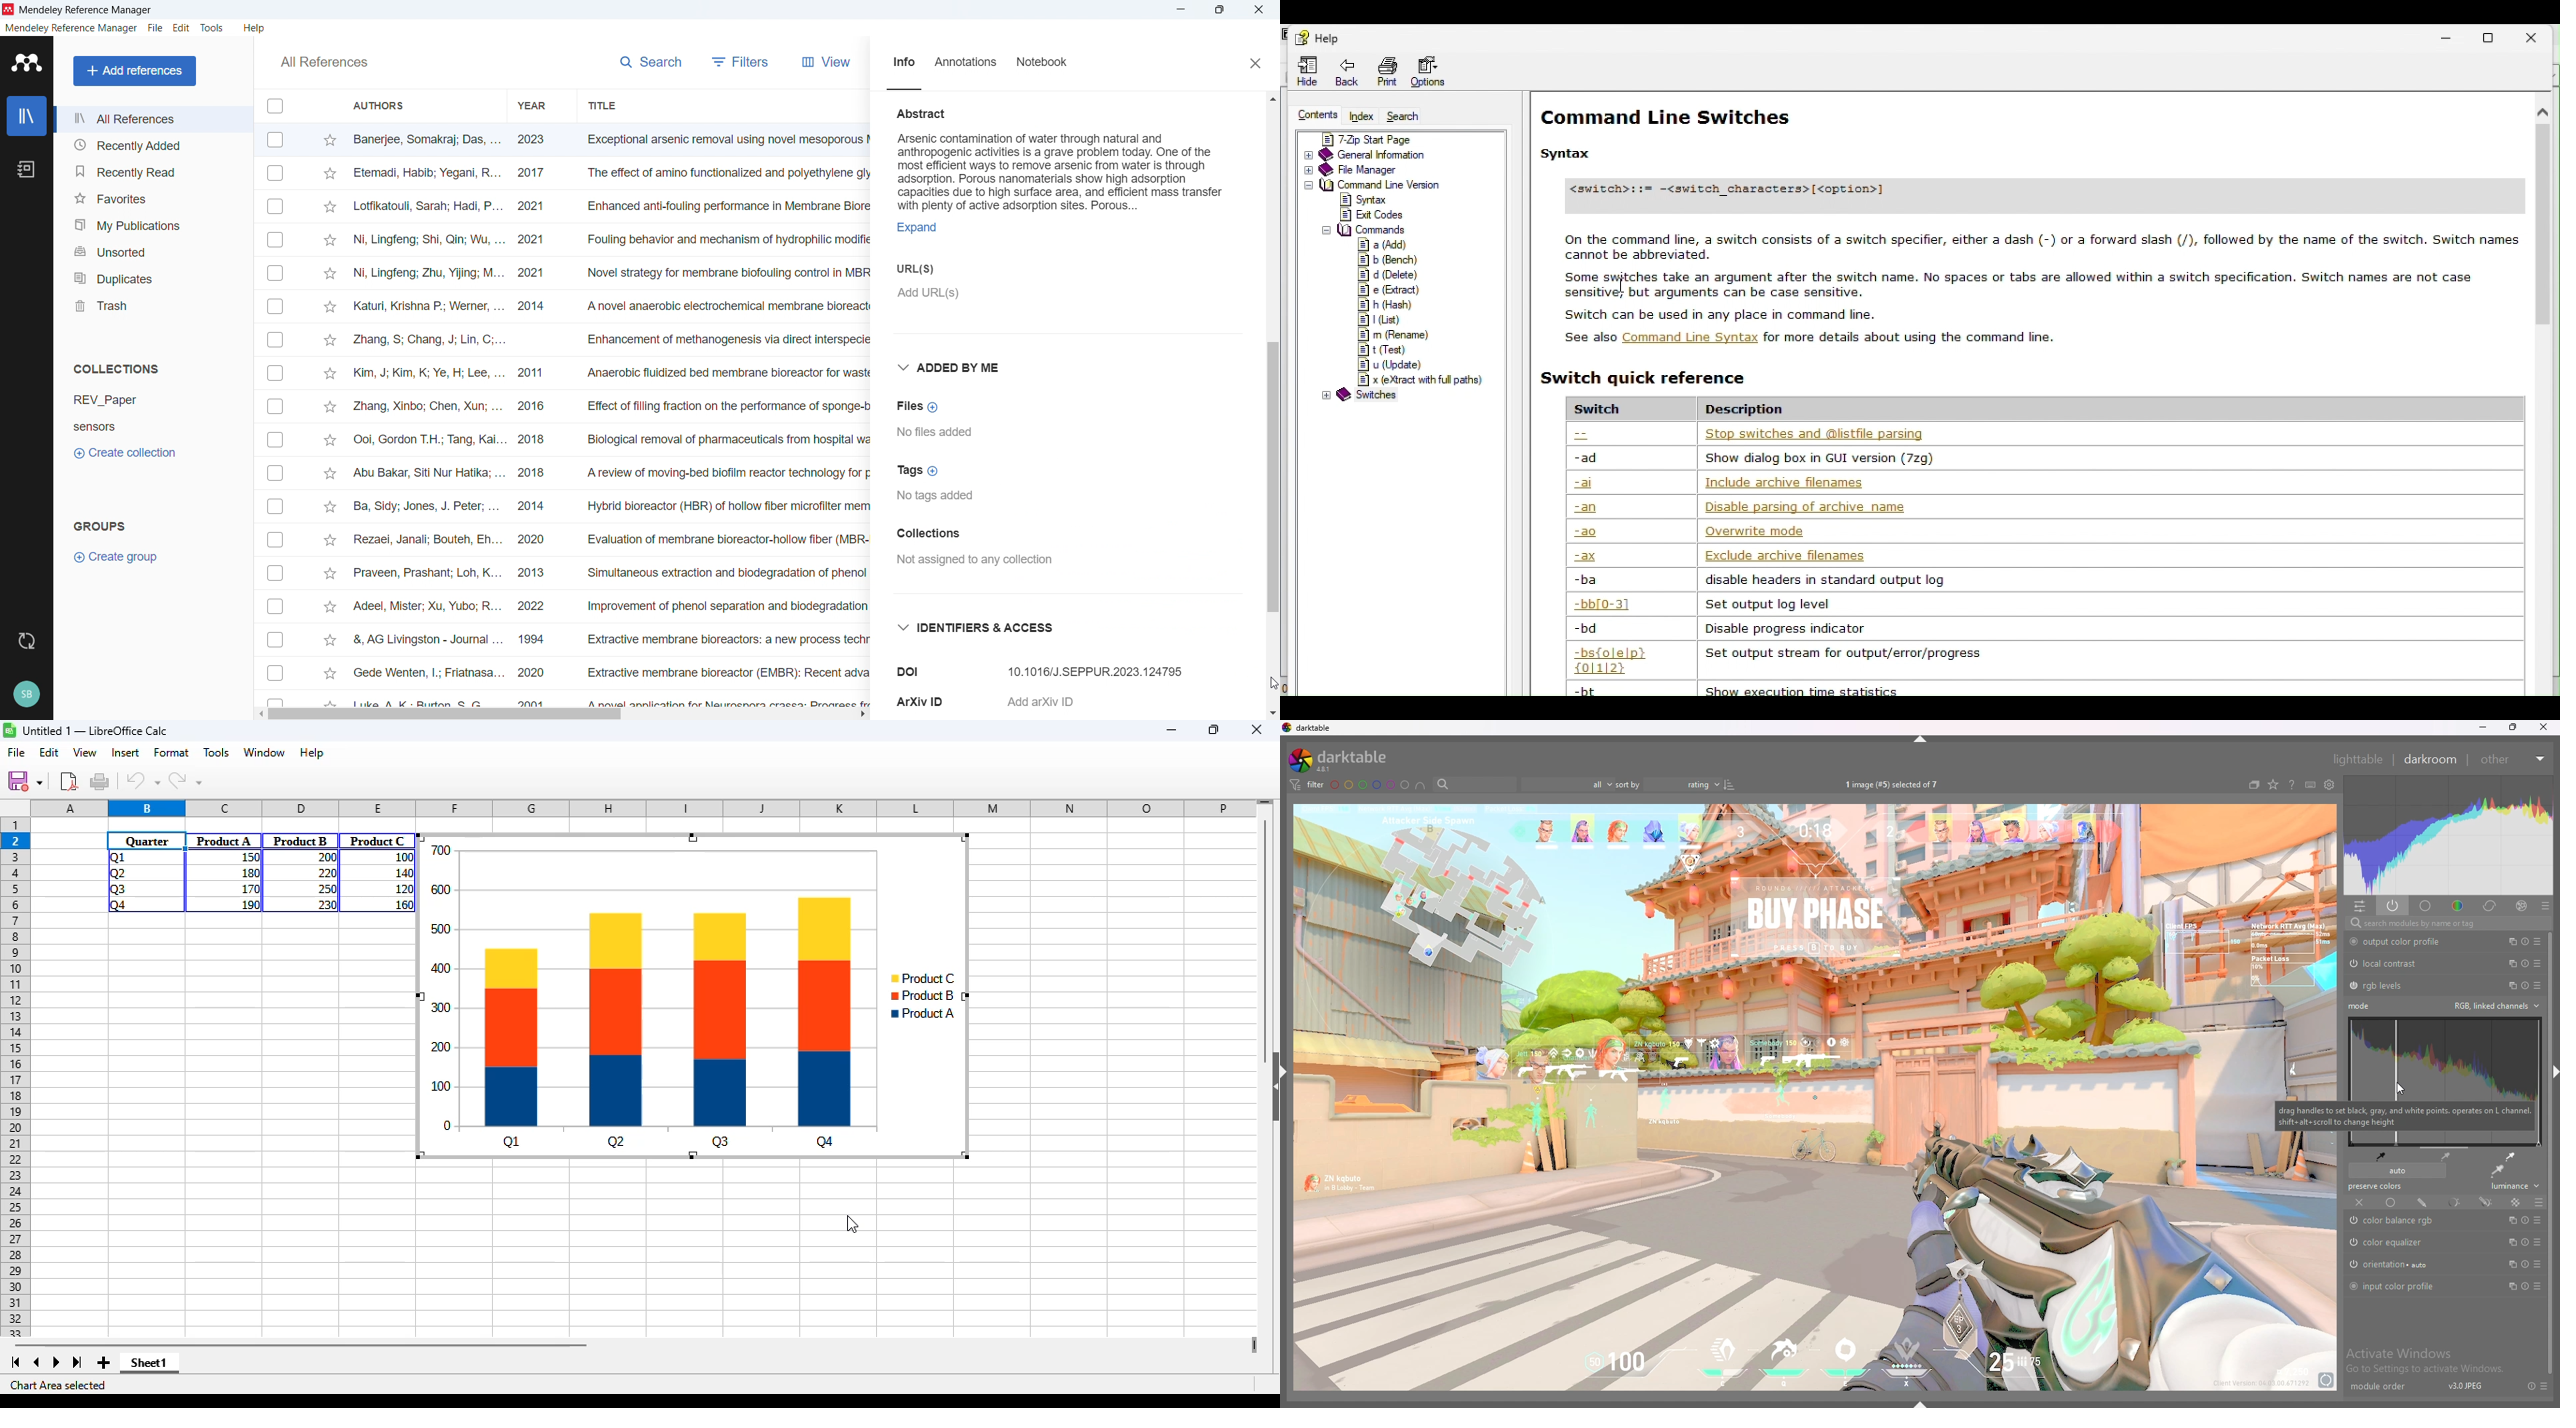 The width and height of the screenshot is (2576, 1428). Describe the element at coordinates (1400, 246) in the screenshot. I see `commands` at that location.